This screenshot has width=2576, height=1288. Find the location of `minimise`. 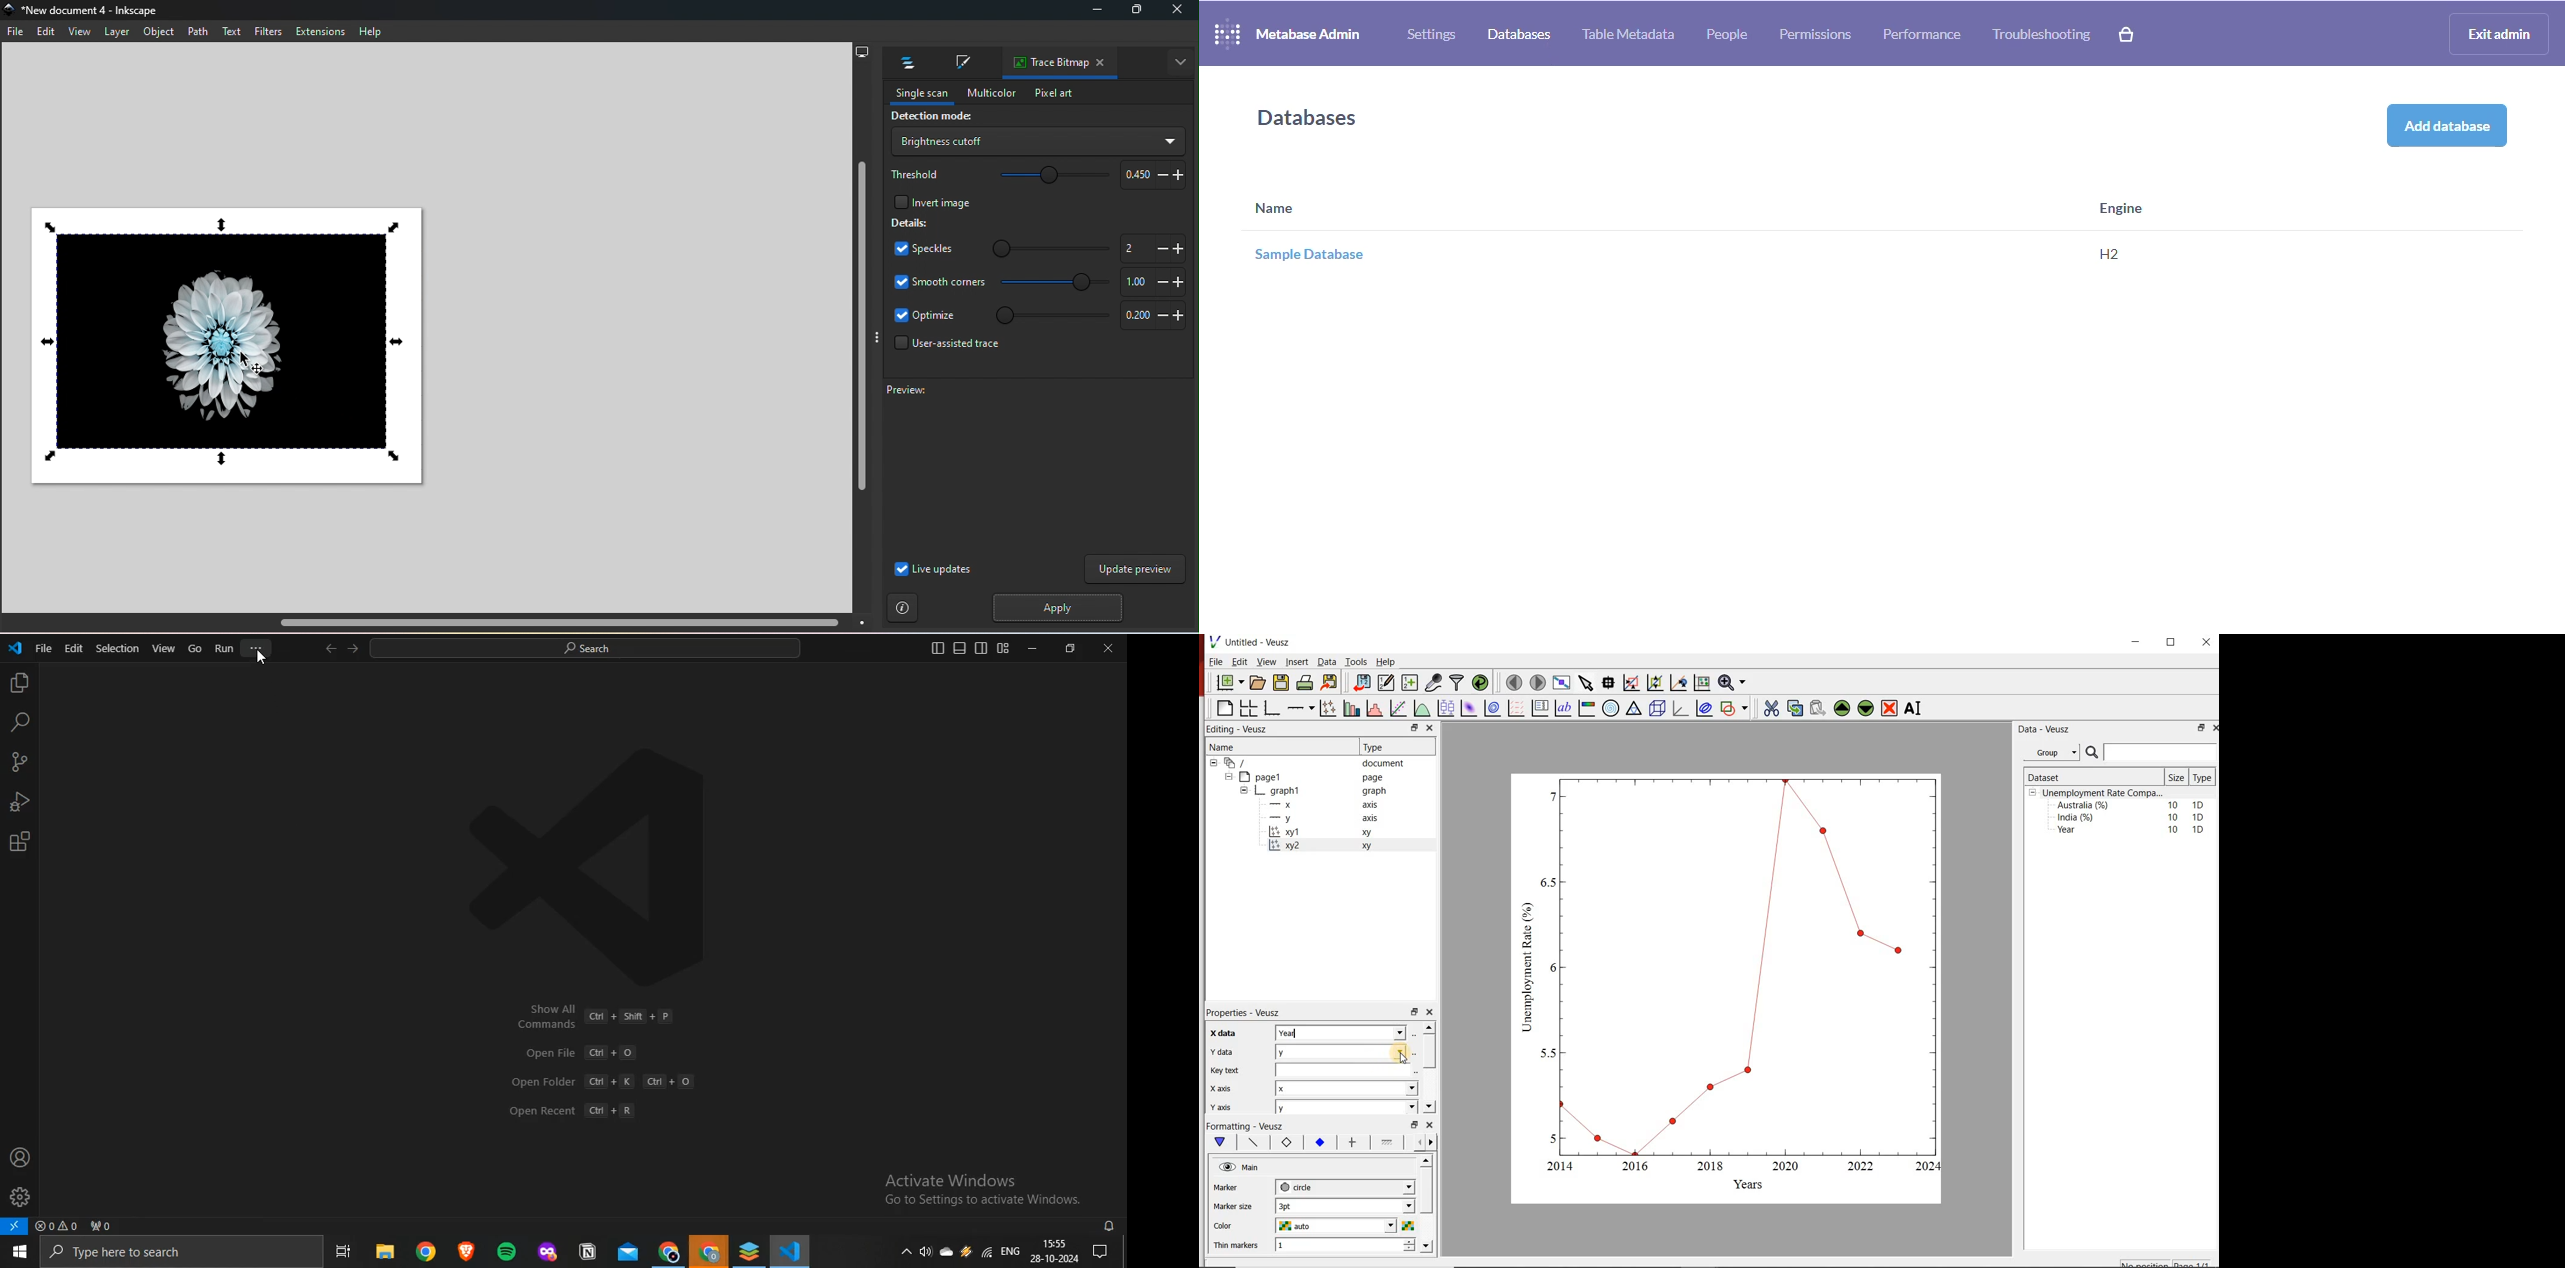

minimise is located at coordinates (1416, 728).